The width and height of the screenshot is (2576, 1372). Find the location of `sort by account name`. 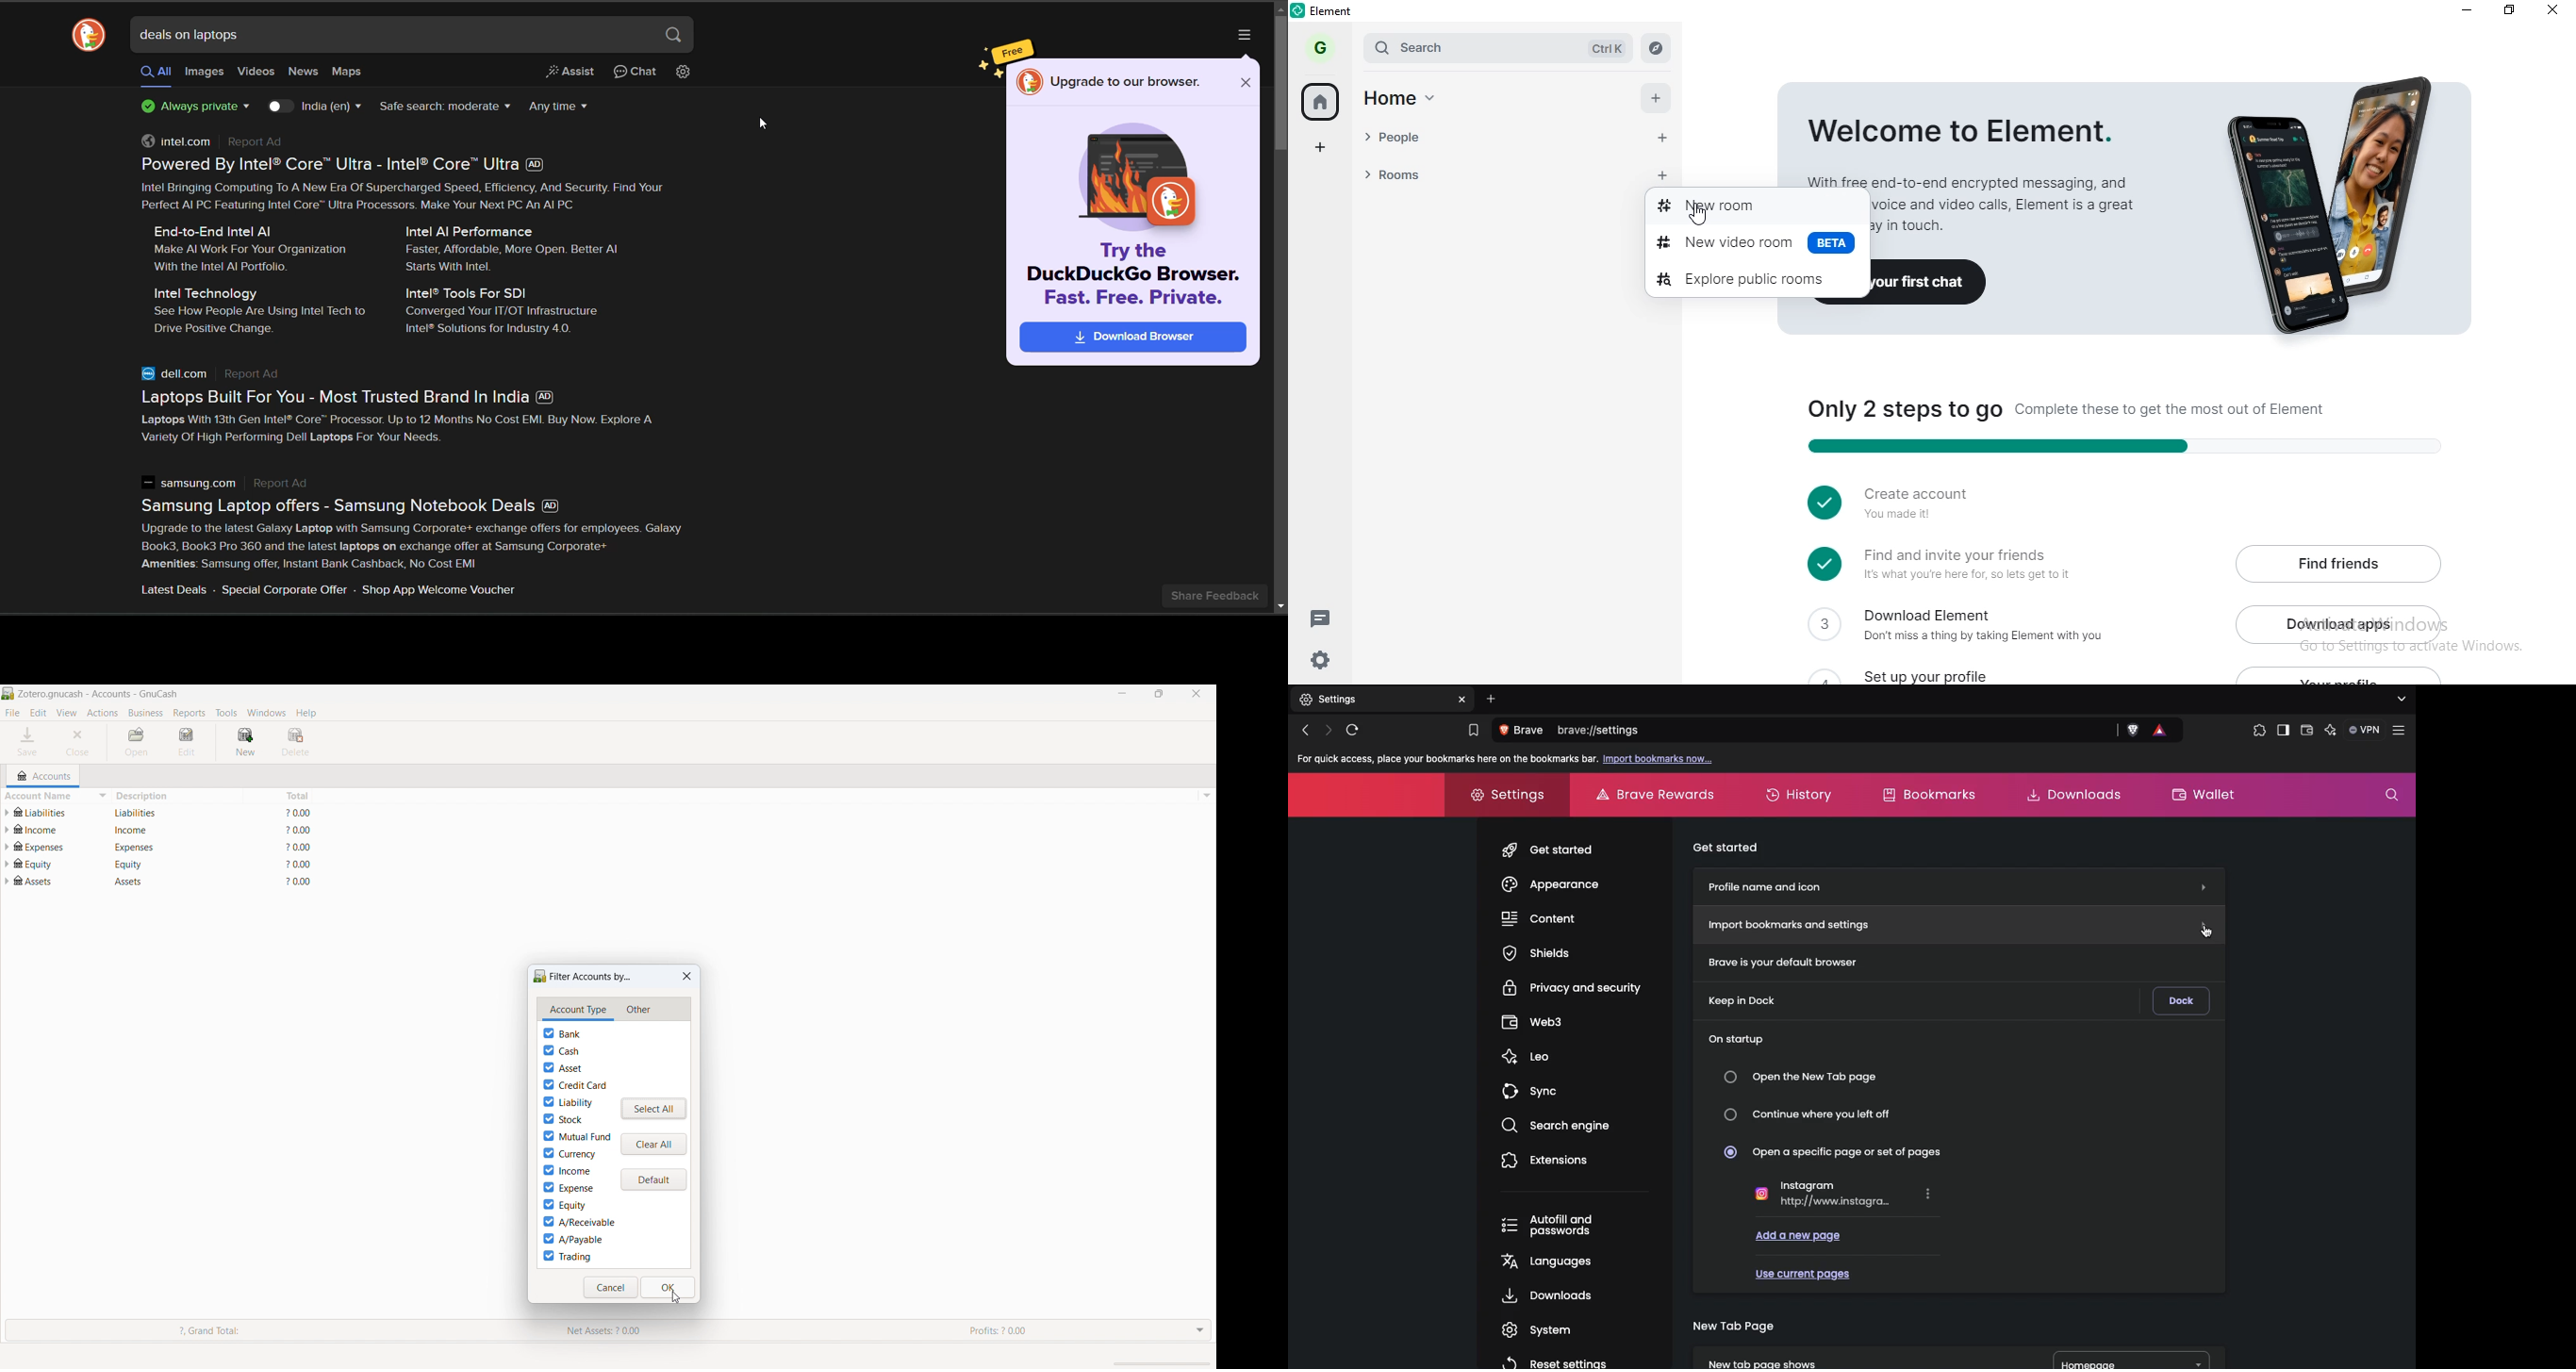

sort by account name is located at coordinates (54, 795).